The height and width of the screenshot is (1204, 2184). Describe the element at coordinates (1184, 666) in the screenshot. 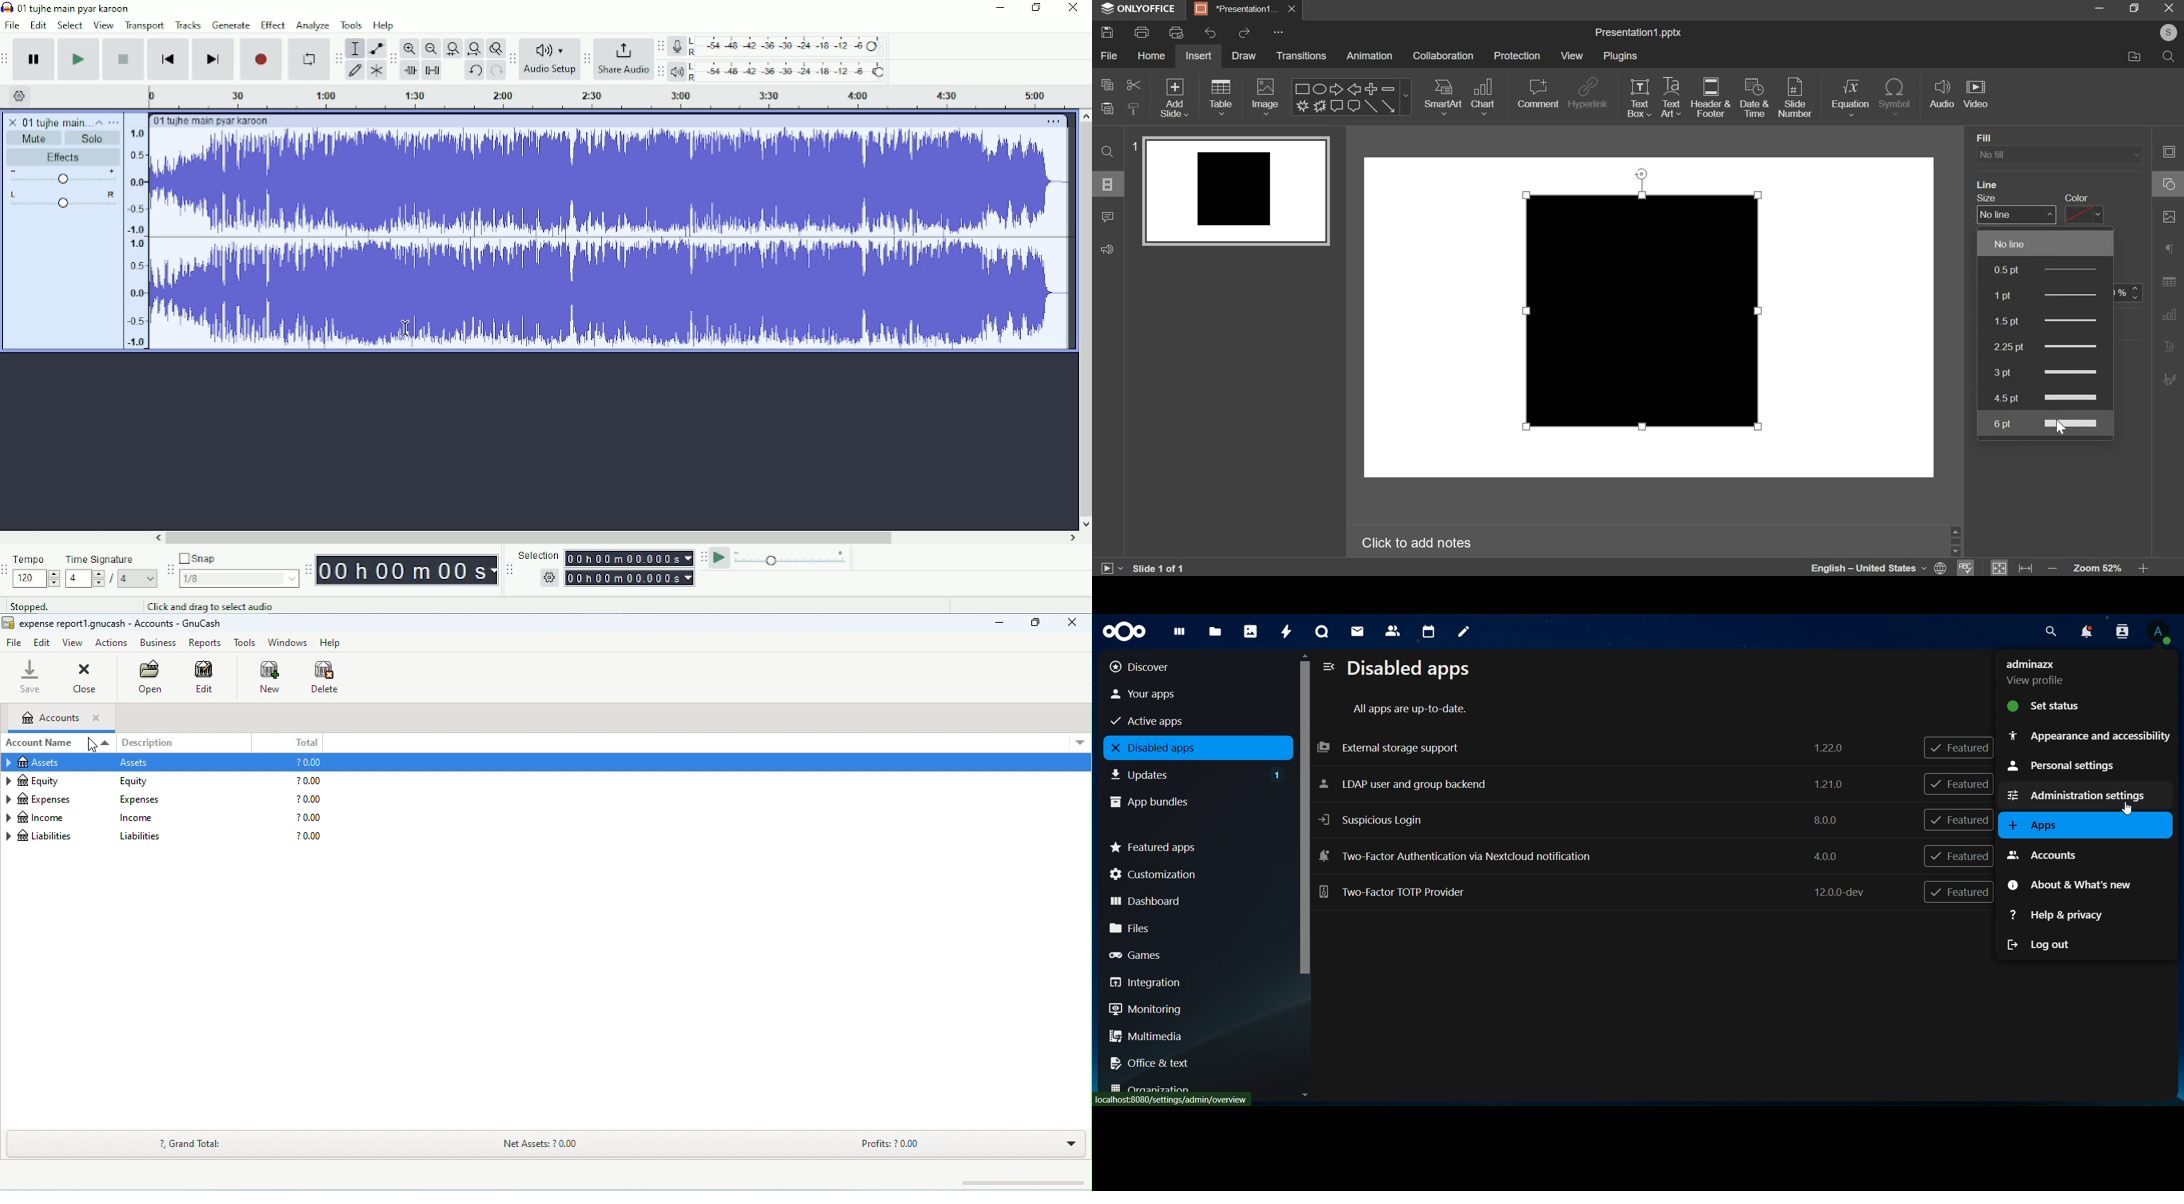

I see `discover` at that location.